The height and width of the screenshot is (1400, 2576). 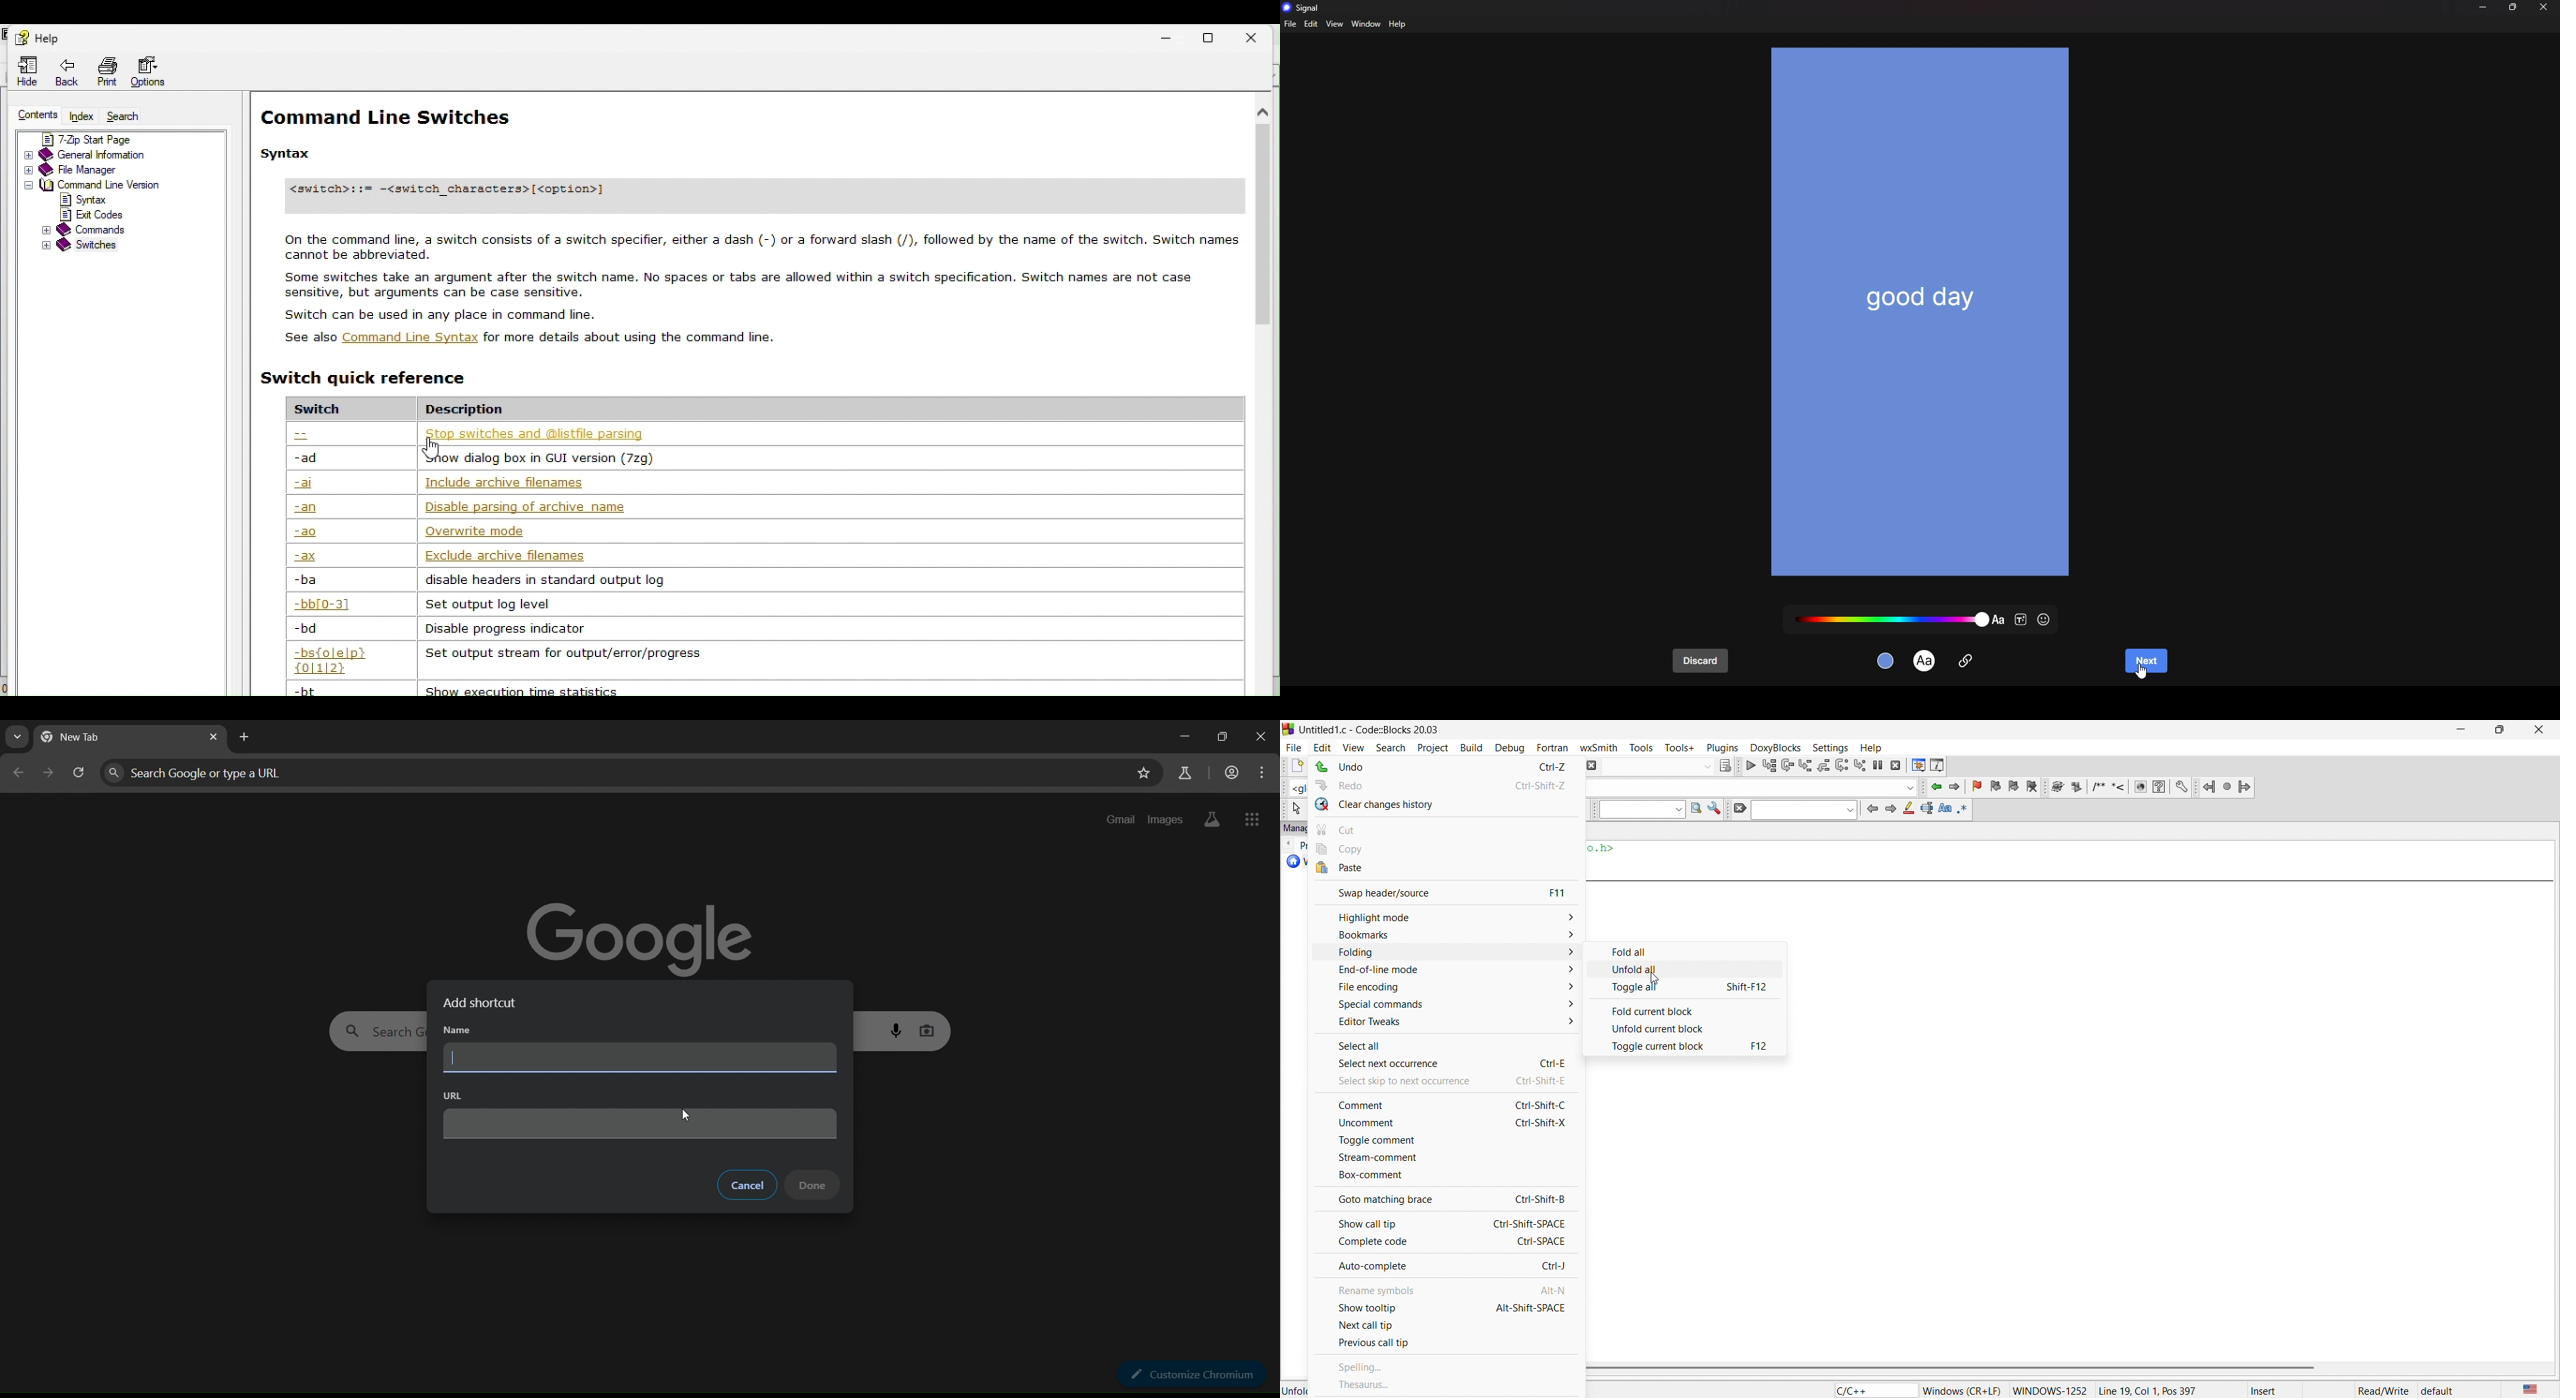 What do you see at coordinates (120, 168) in the screenshot?
I see `File manager` at bounding box center [120, 168].